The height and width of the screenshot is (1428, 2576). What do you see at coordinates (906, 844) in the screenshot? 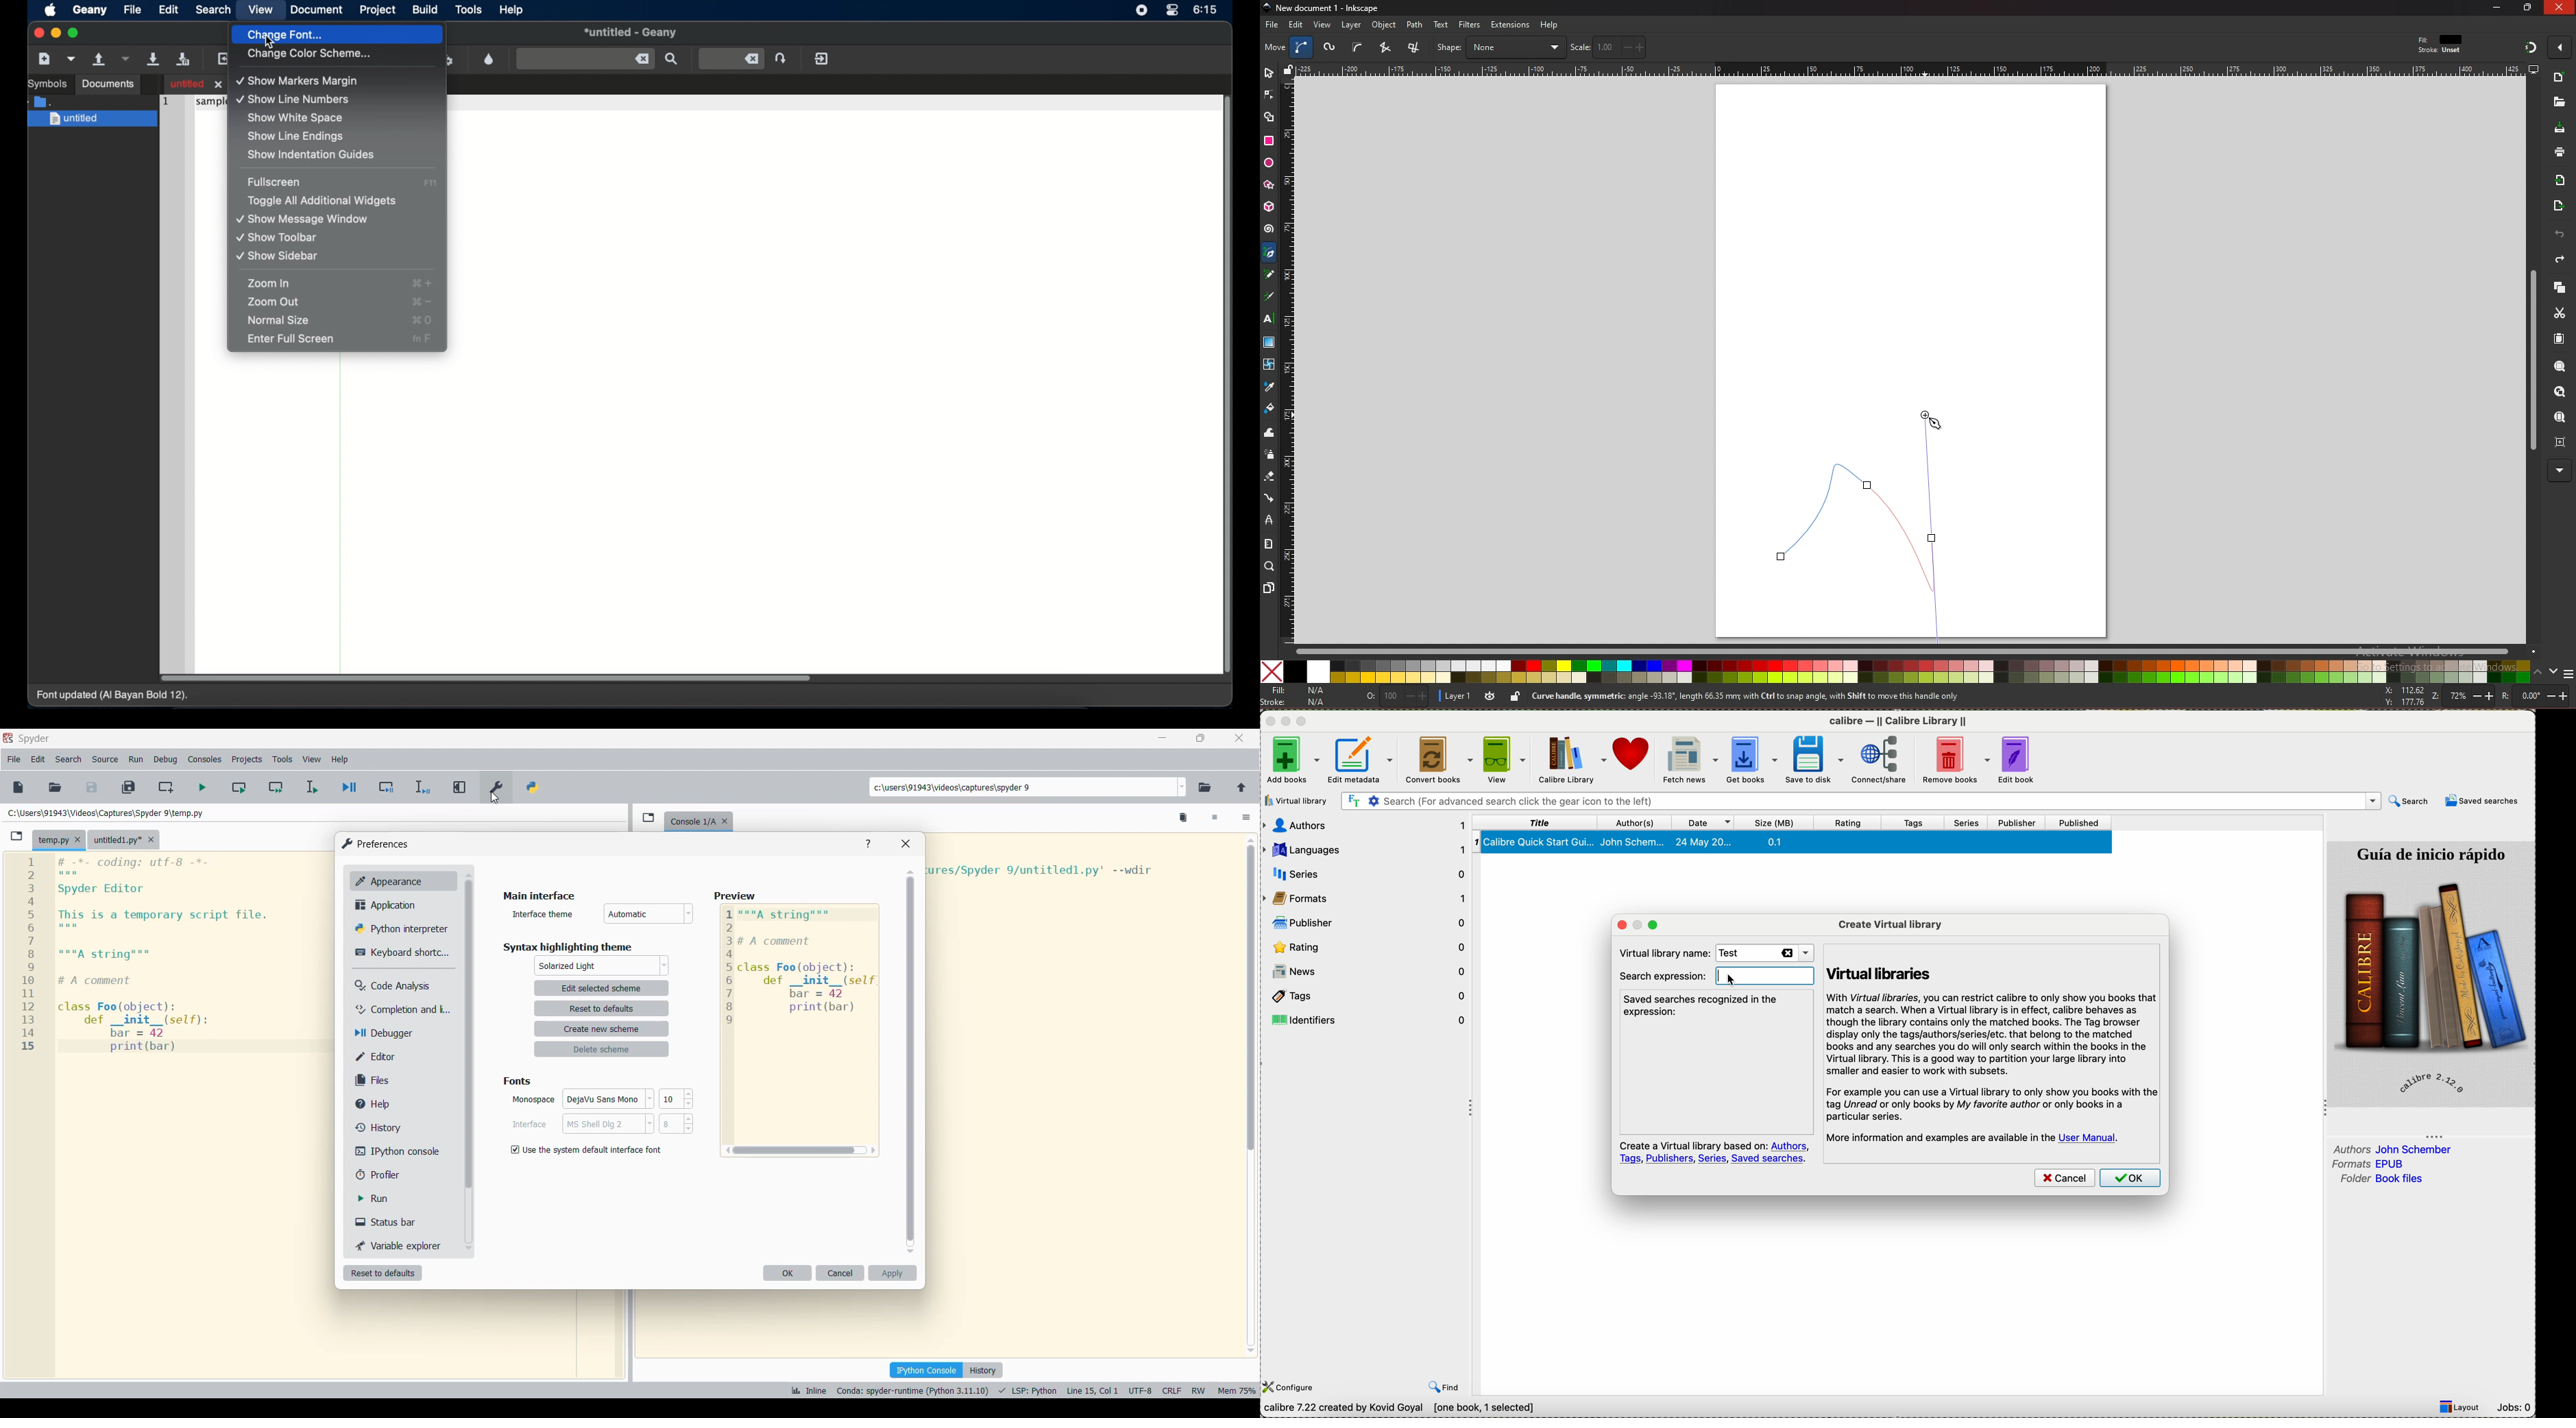
I see `Close` at bounding box center [906, 844].